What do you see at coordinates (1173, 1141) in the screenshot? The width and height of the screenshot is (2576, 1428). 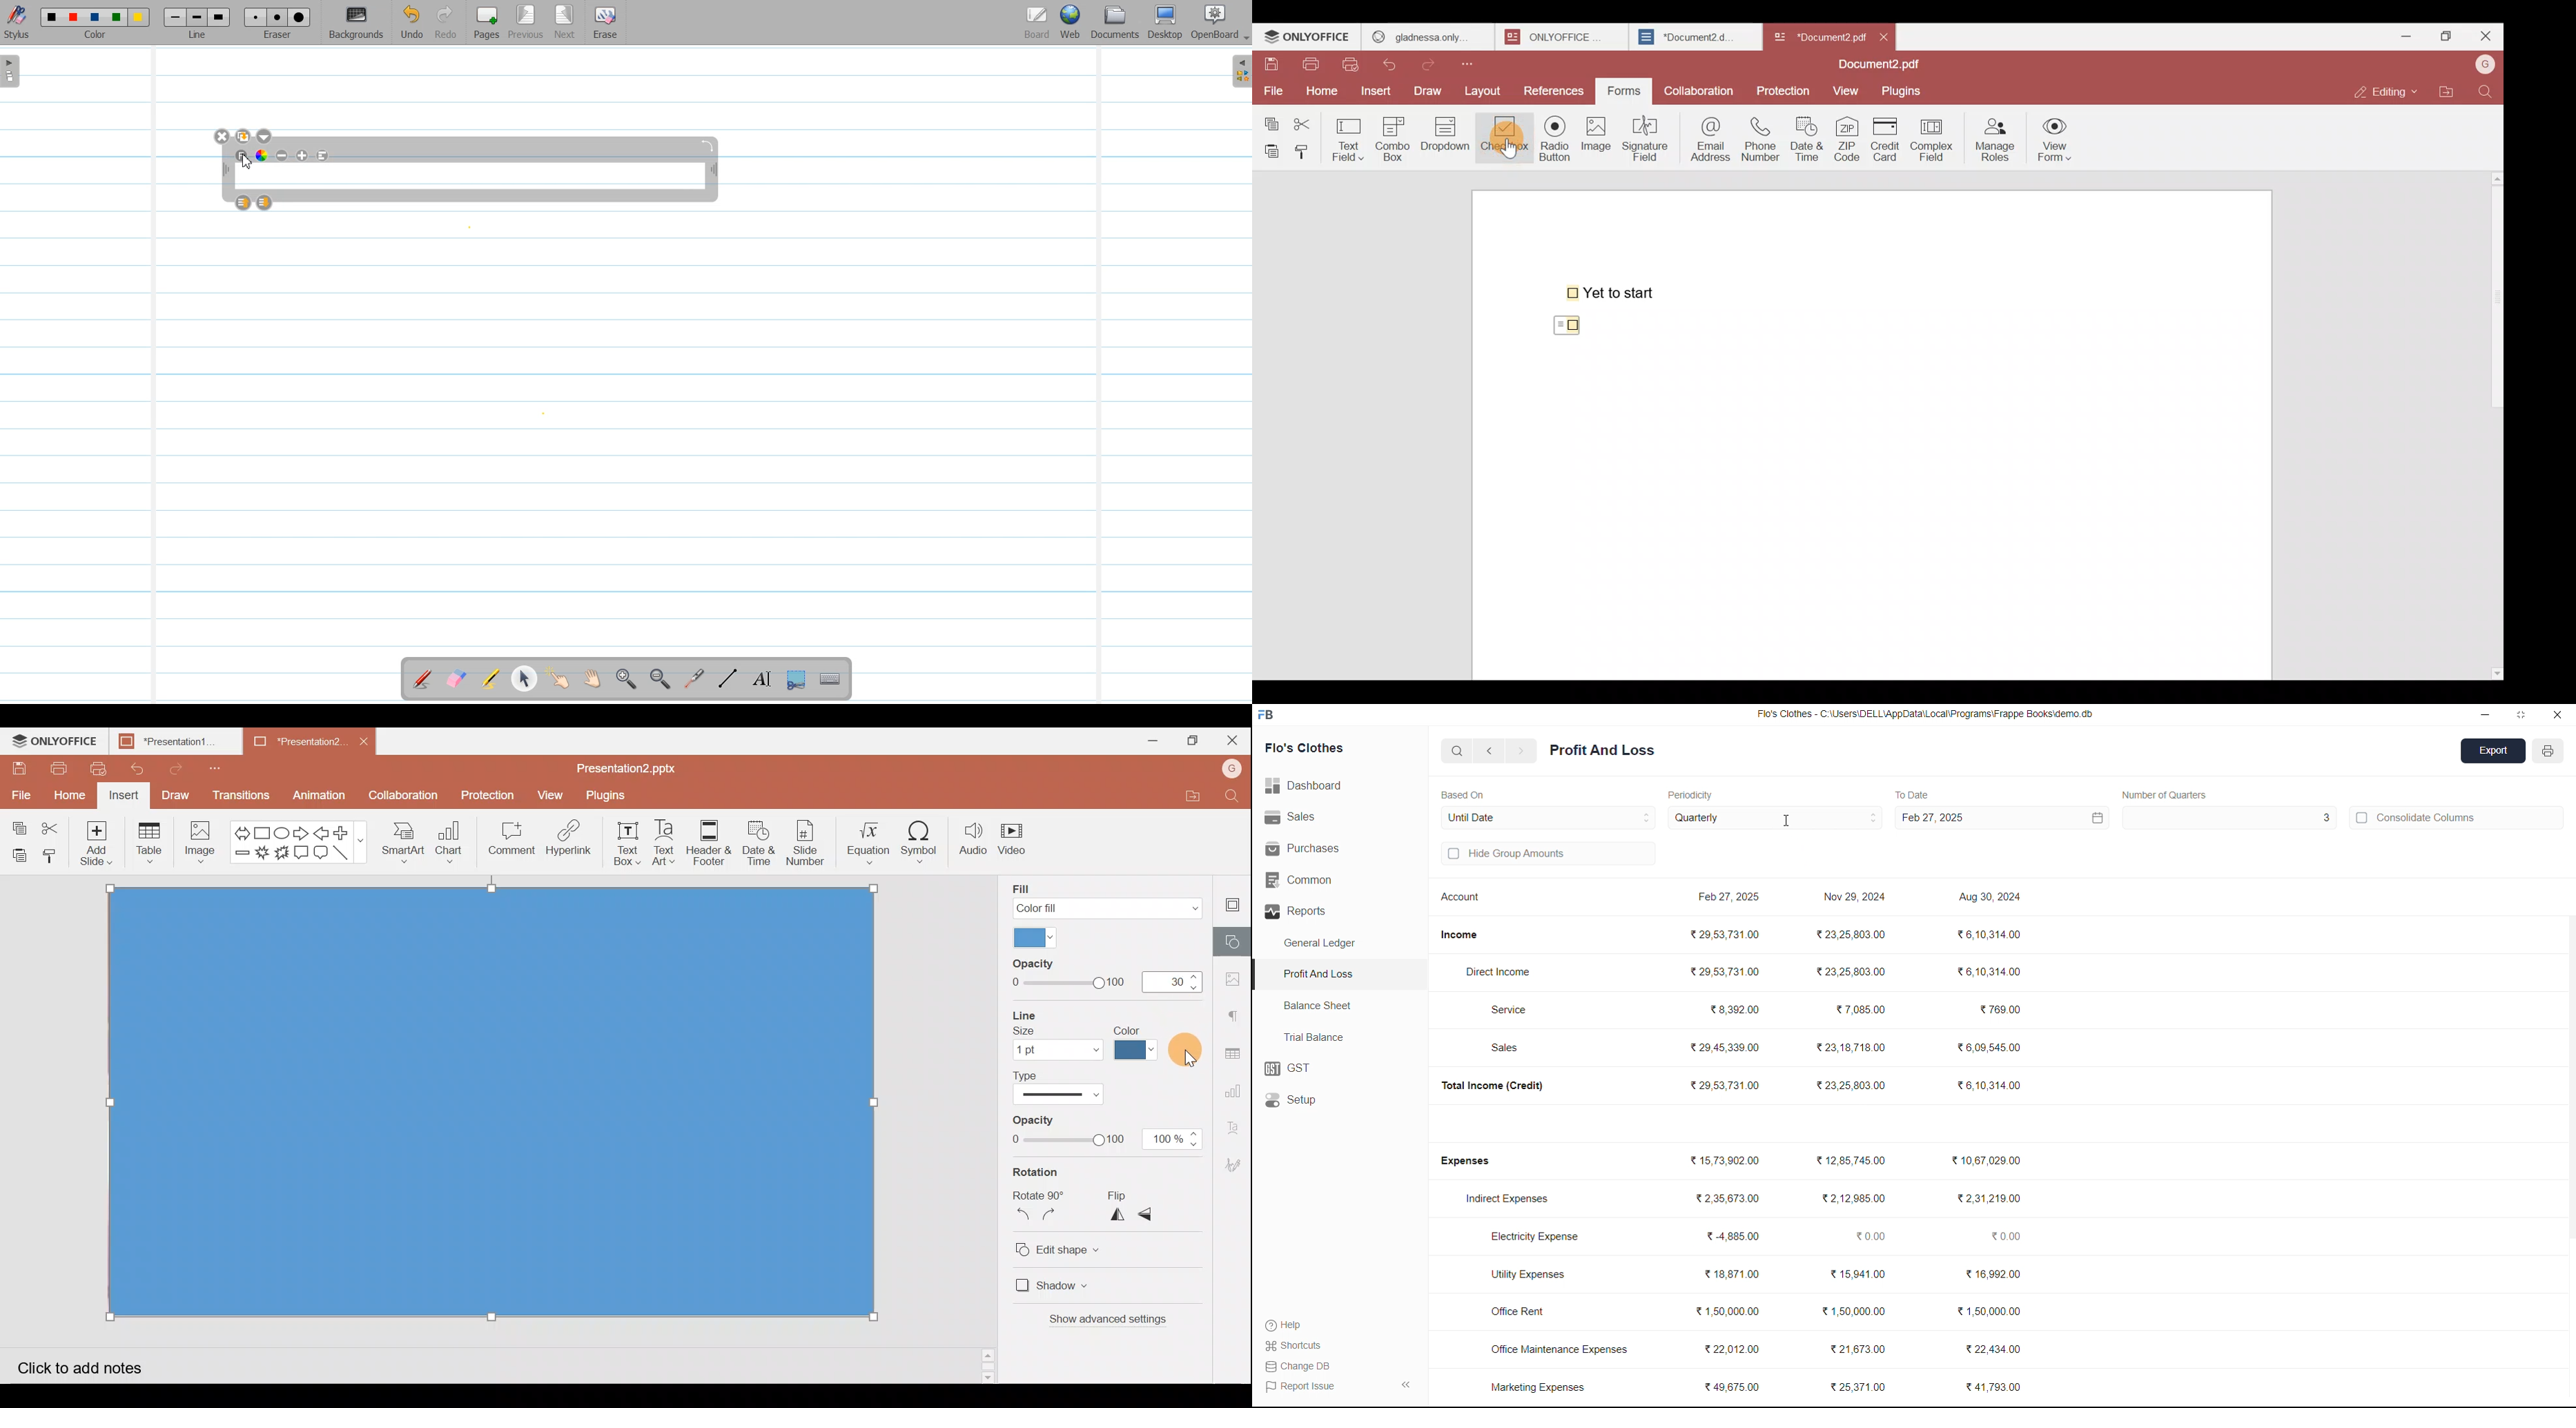 I see `100%` at bounding box center [1173, 1141].